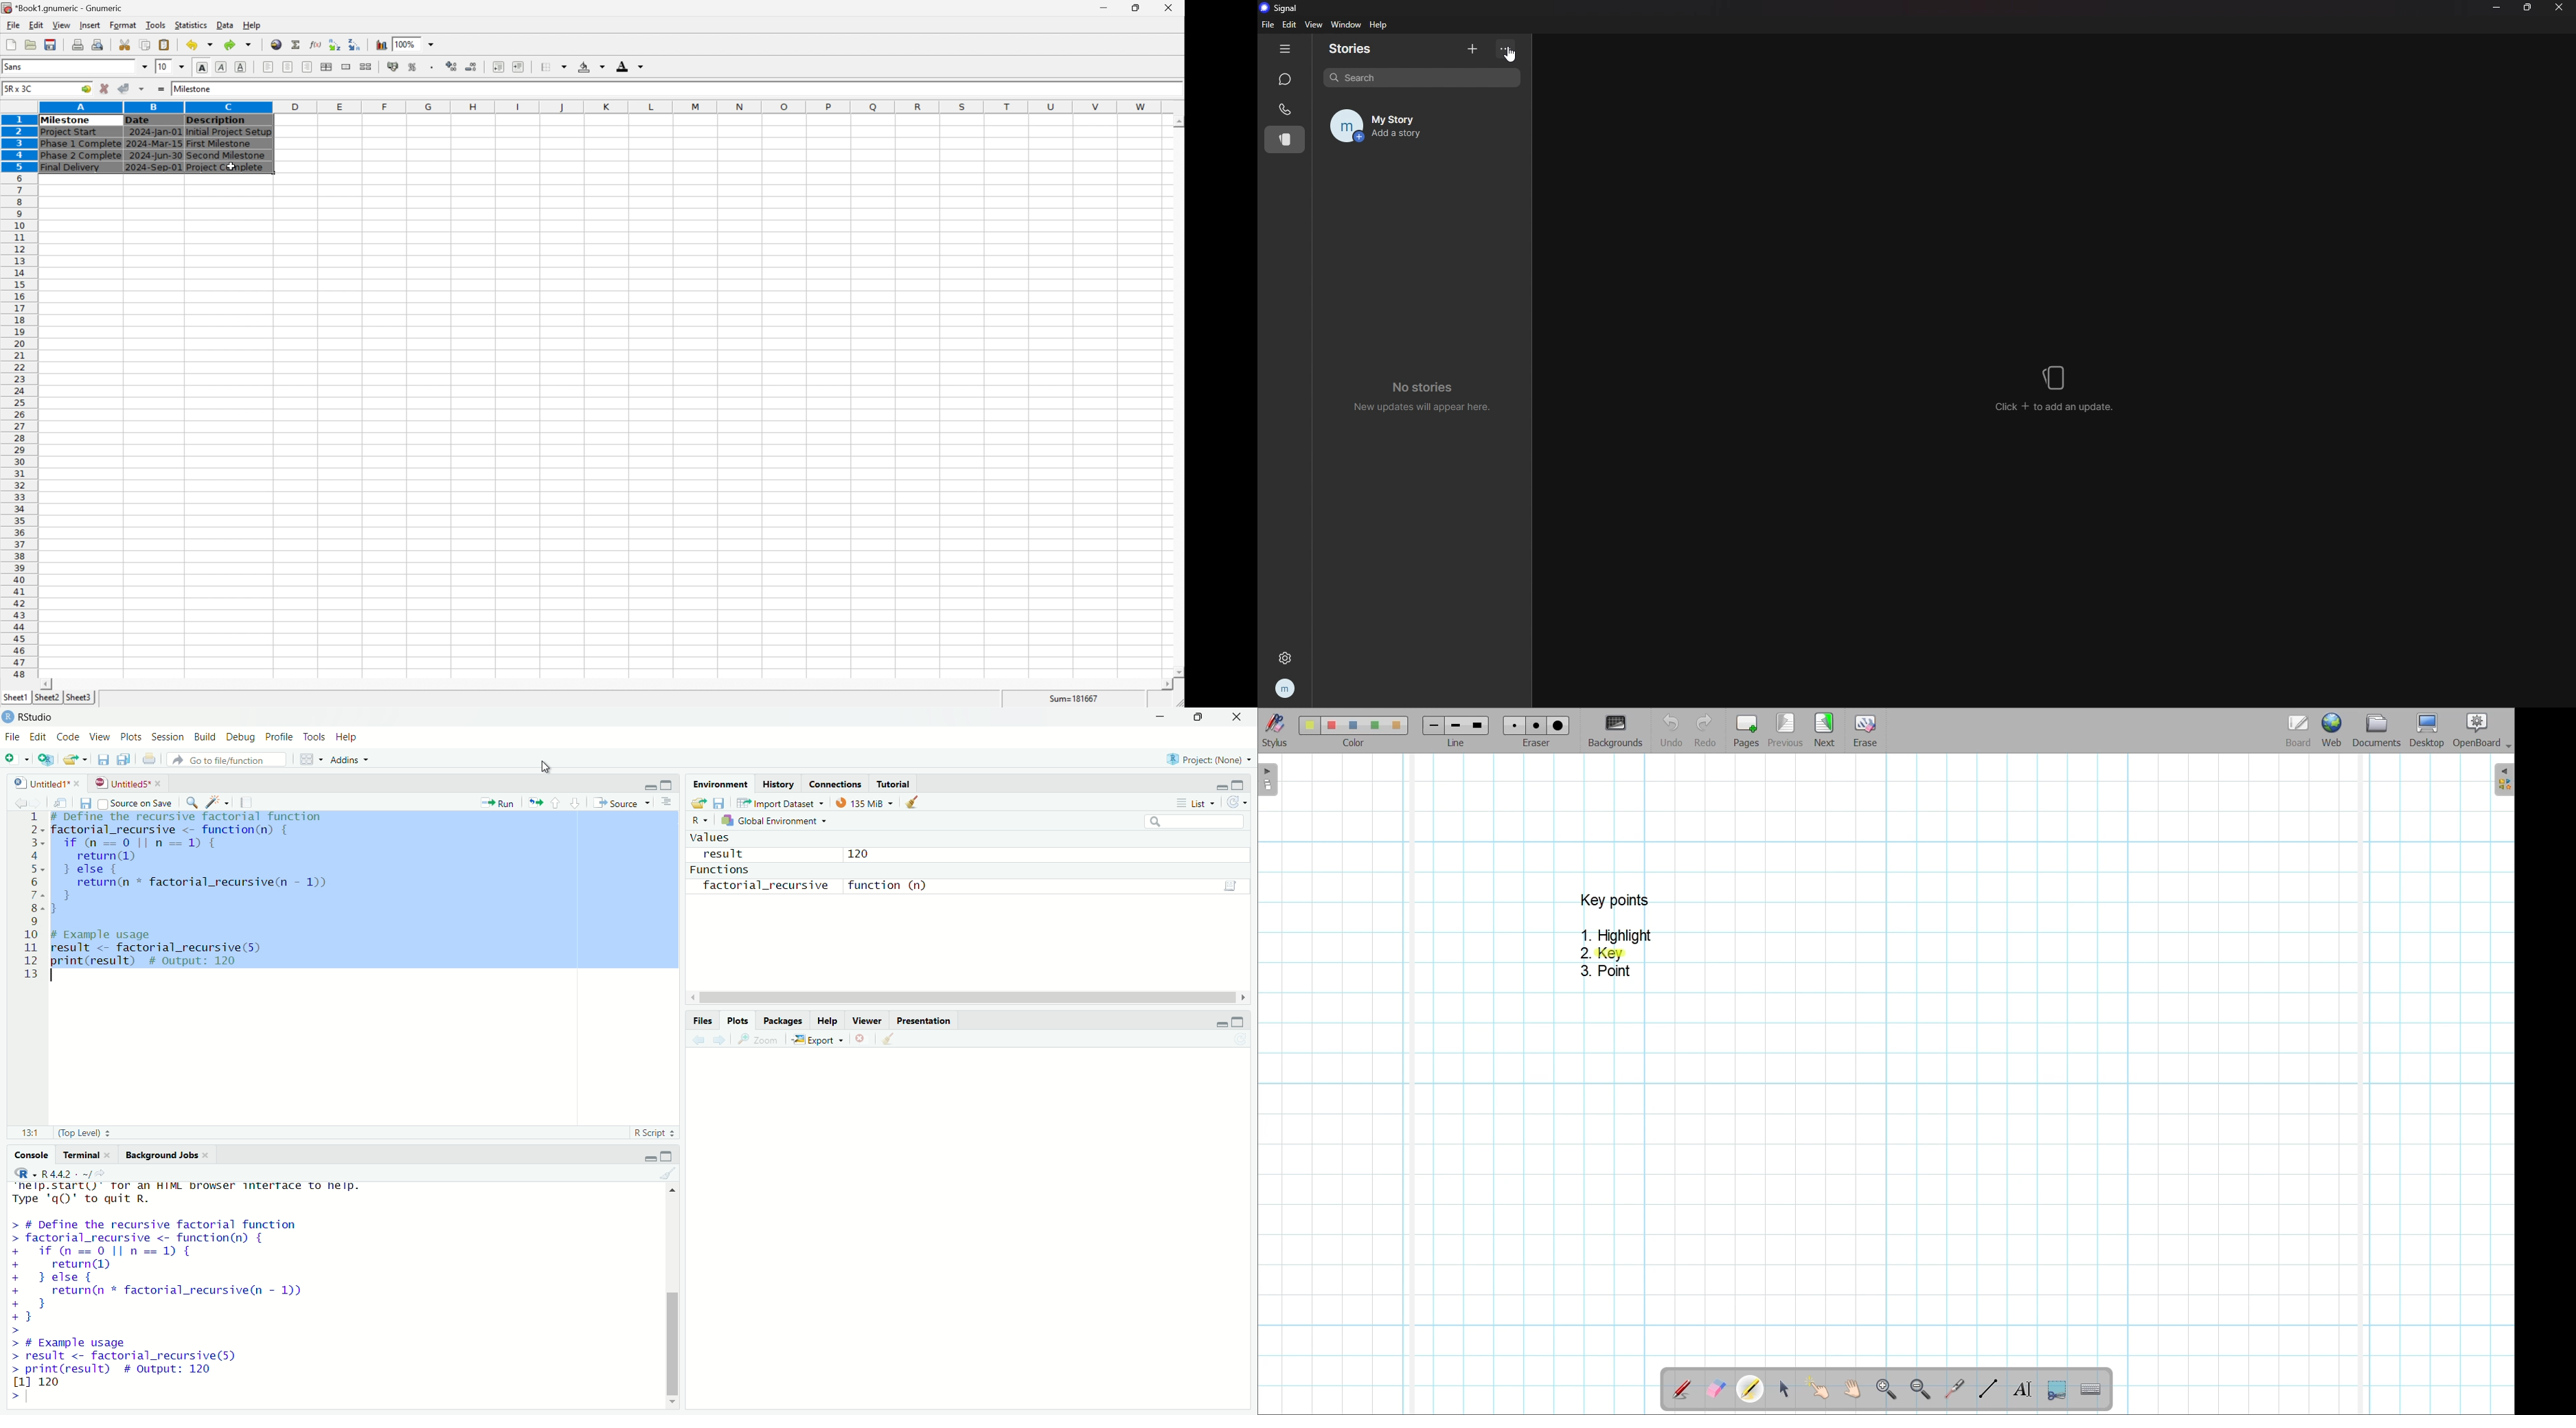  I want to click on sheet3, so click(79, 700).